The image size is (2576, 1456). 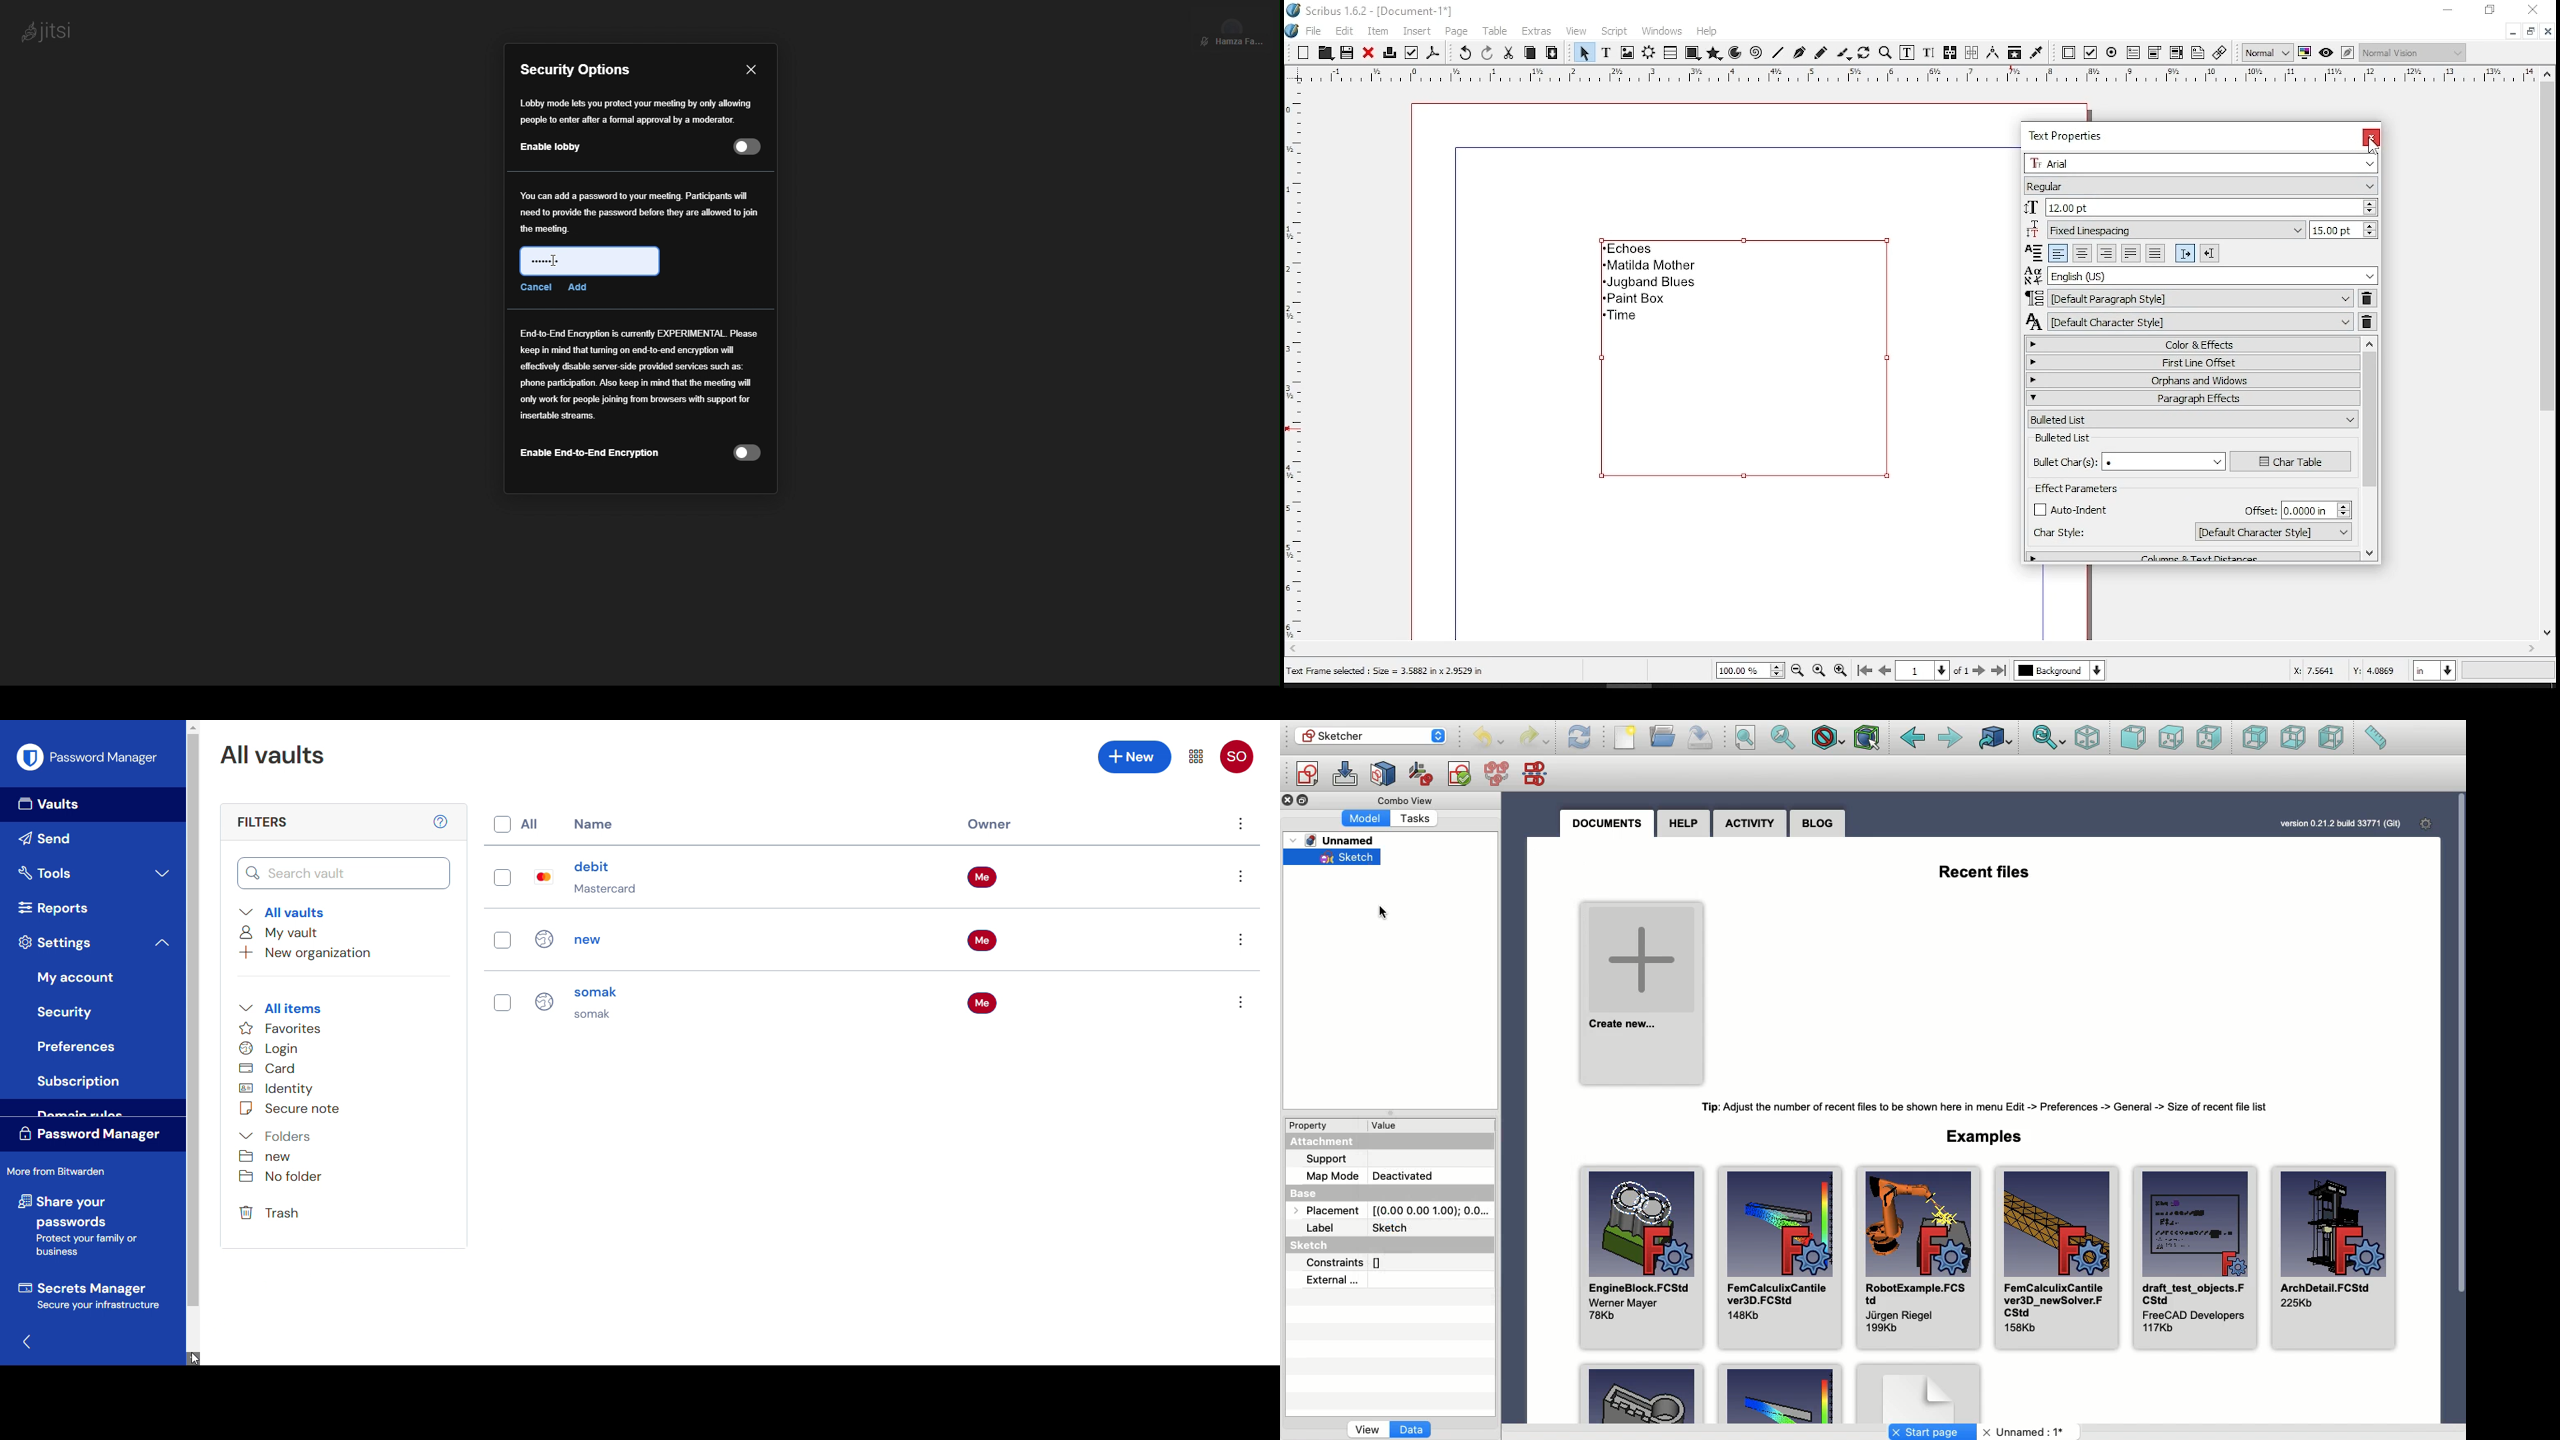 What do you see at coordinates (2000, 670) in the screenshot?
I see `last page` at bounding box center [2000, 670].